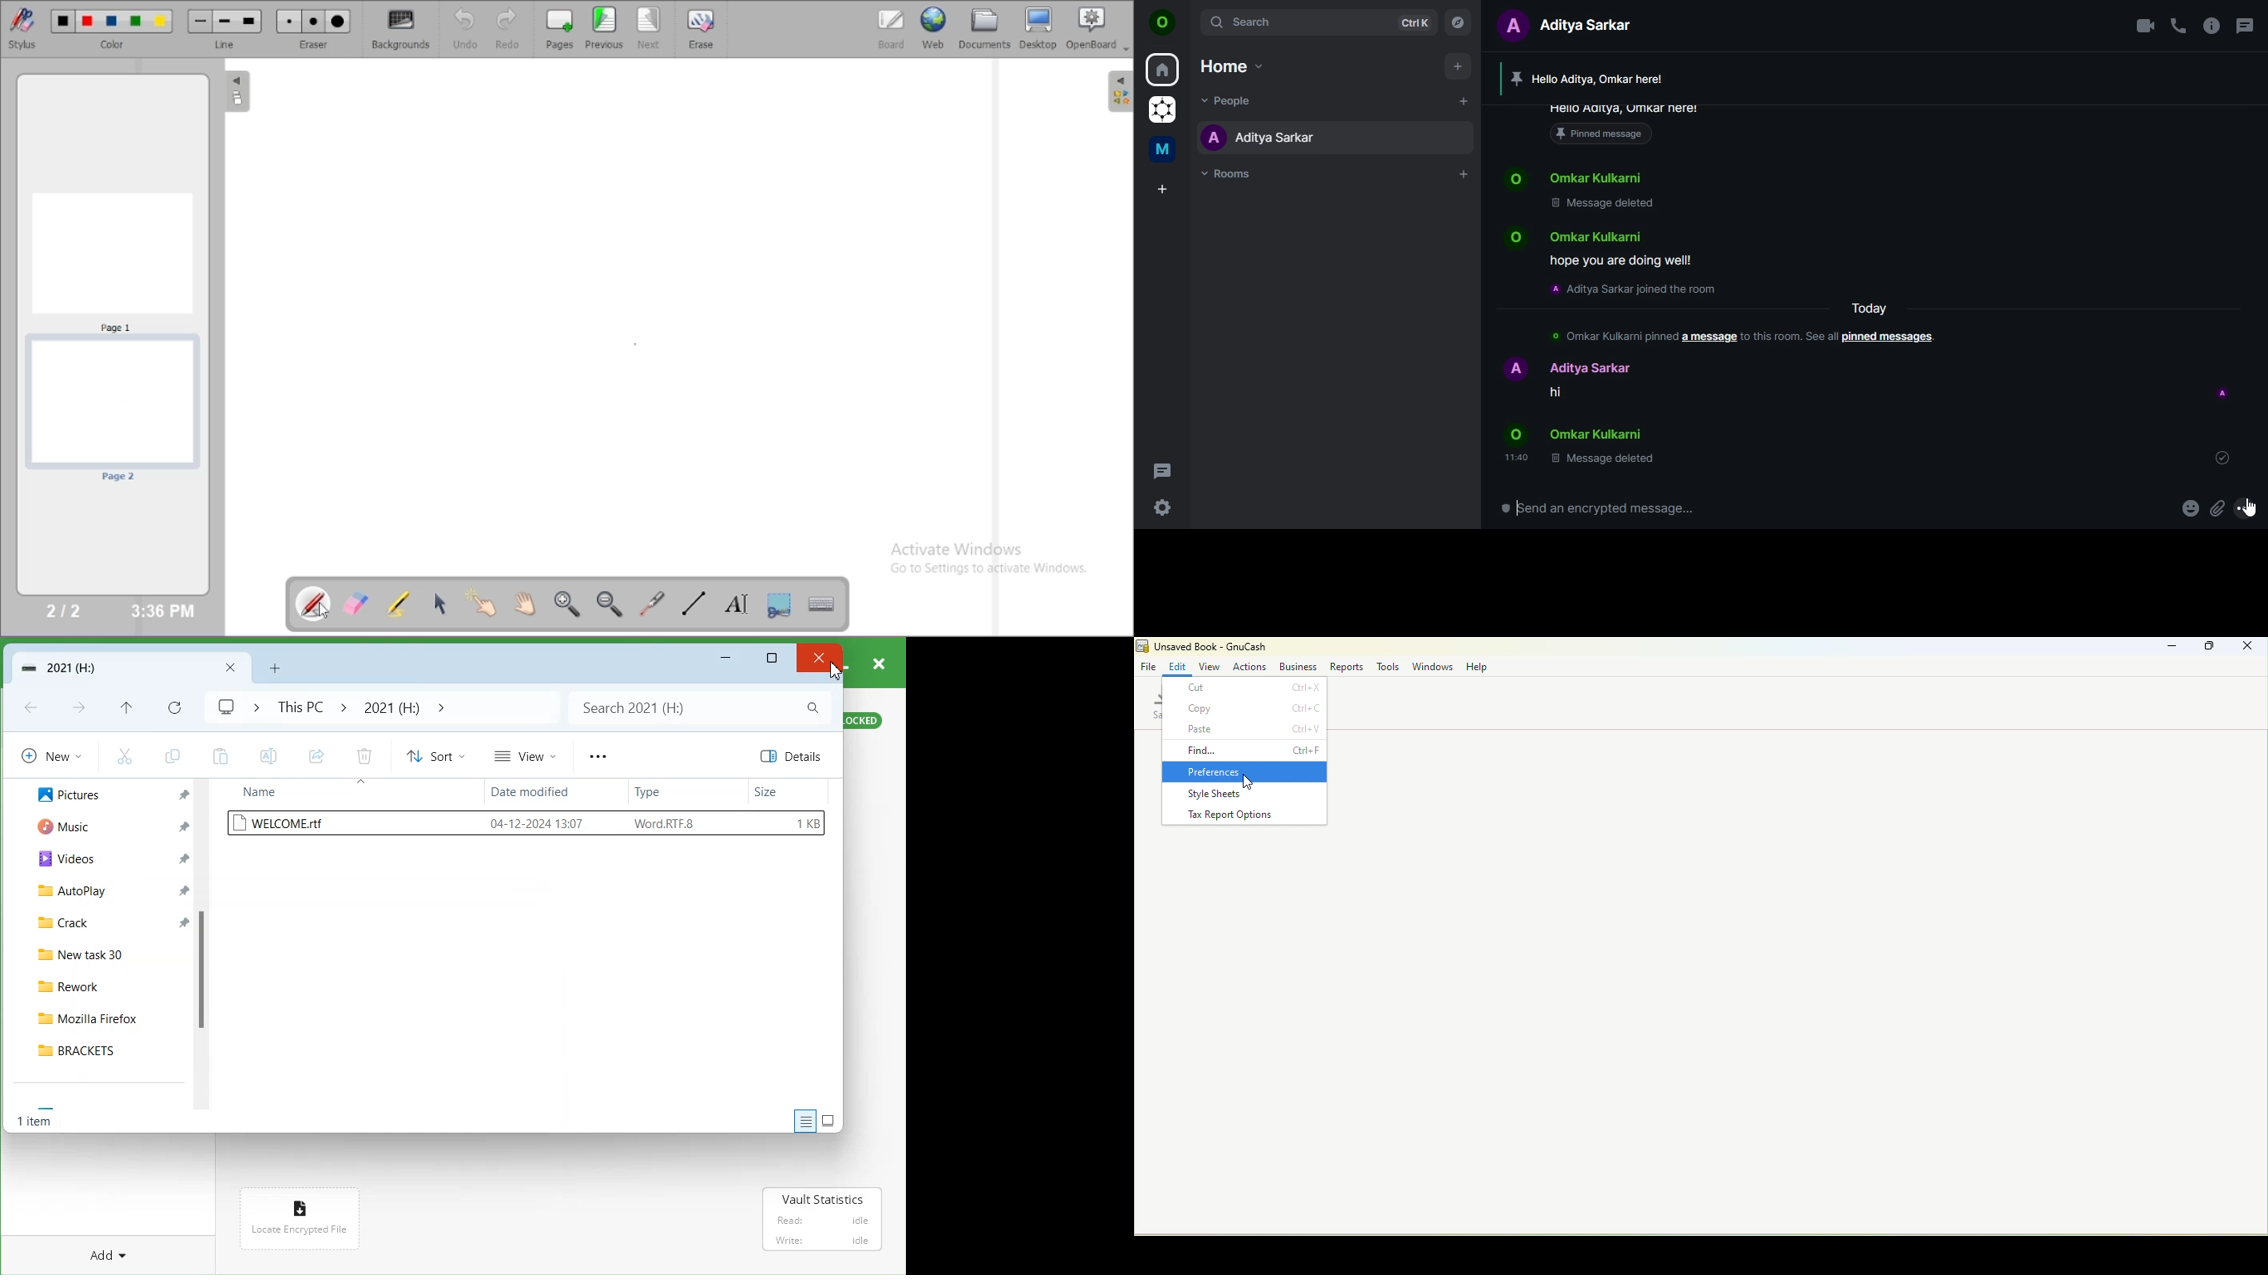  What do you see at coordinates (1163, 24) in the screenshot?
I see `view profile` at bounding box center [1163, 24].